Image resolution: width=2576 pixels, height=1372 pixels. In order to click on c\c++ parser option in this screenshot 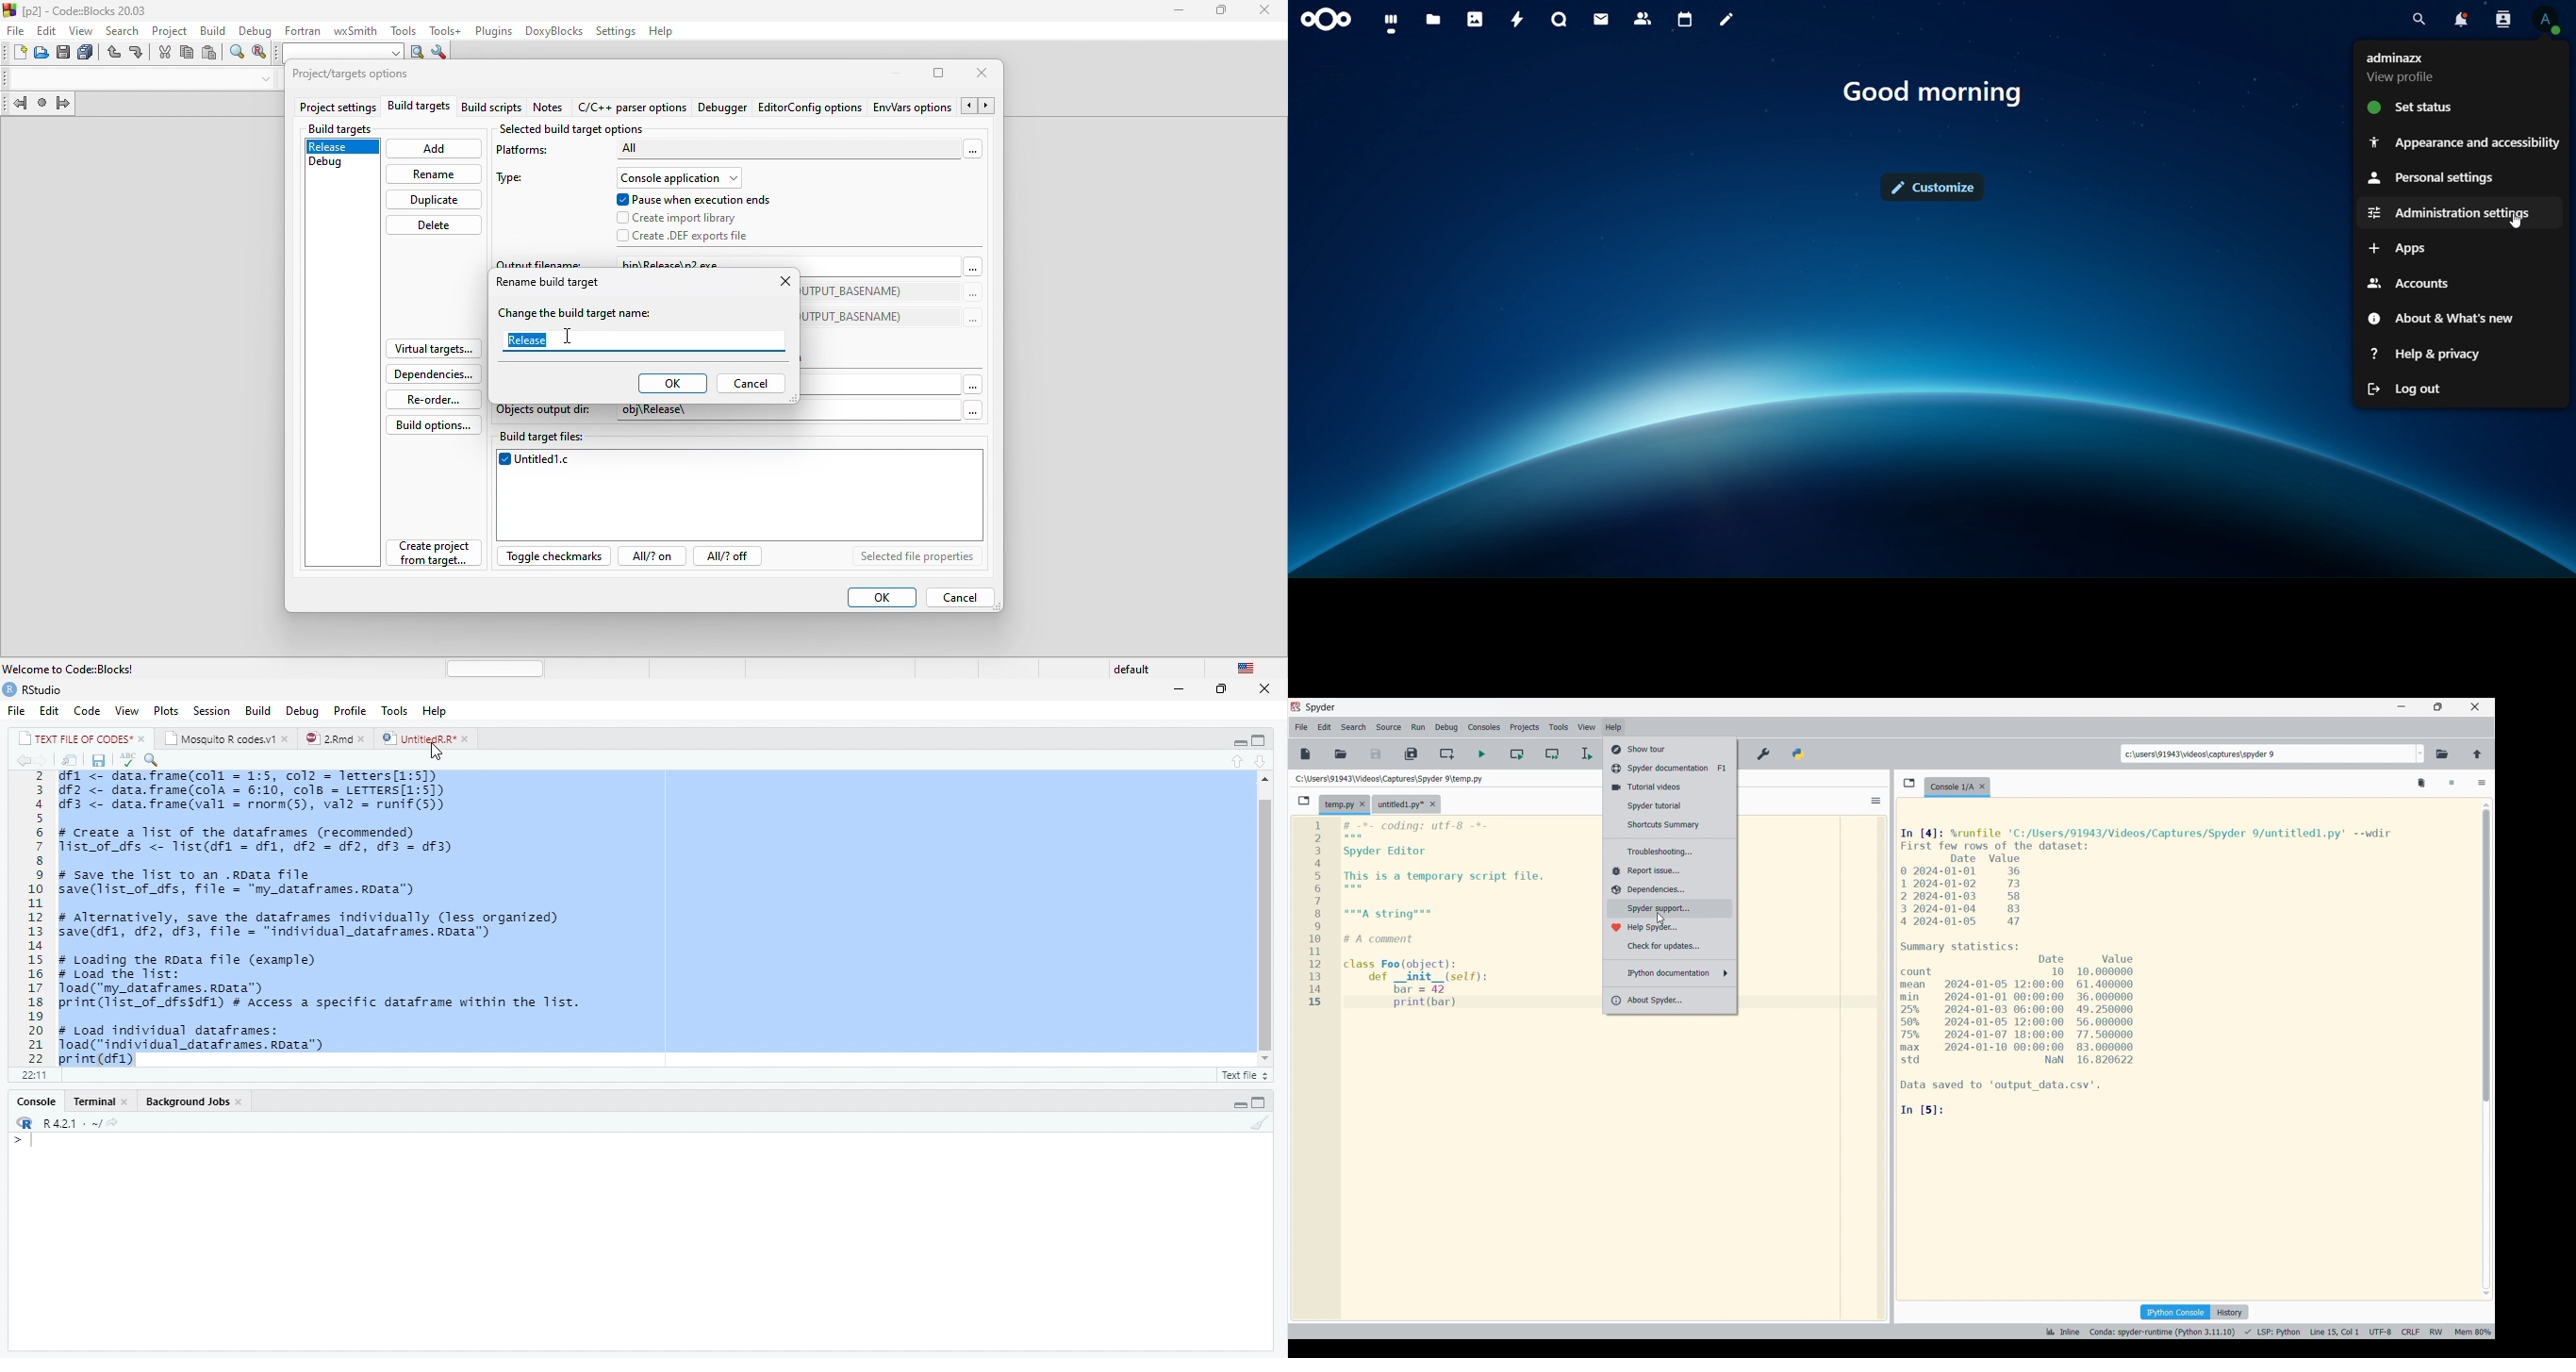, I will do `click(635, 108)`.